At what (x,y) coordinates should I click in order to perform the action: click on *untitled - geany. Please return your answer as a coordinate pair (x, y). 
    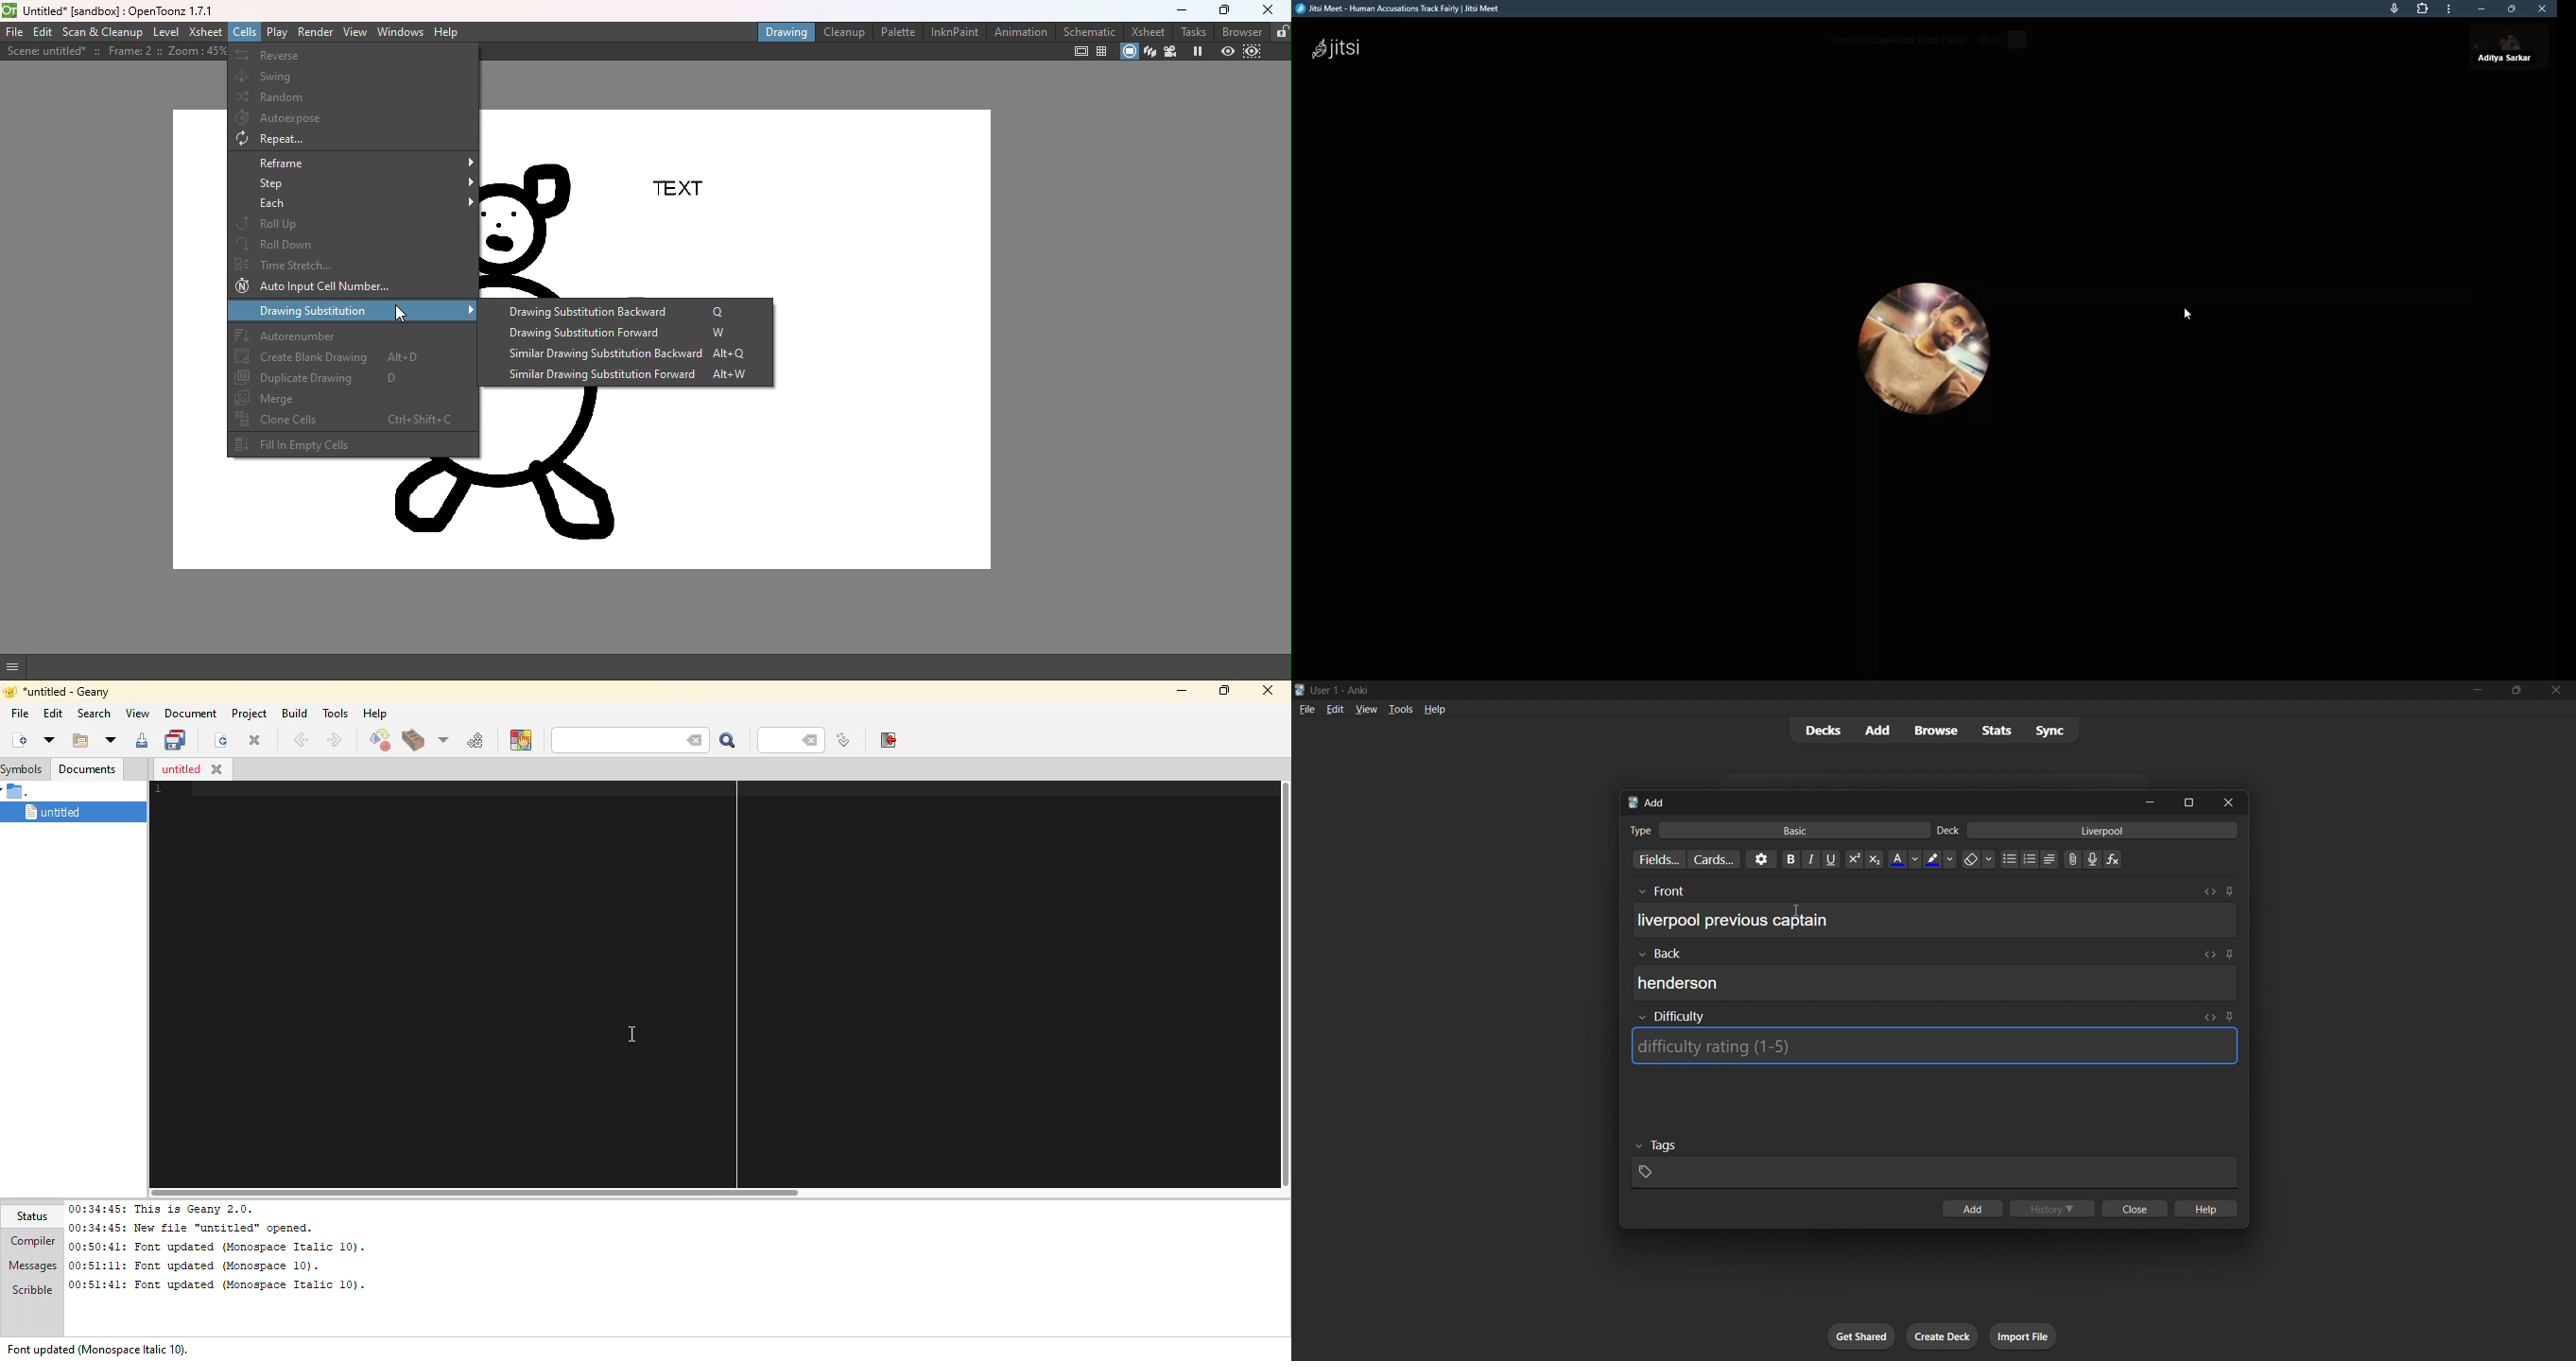
    Looking at the image, I should click on (77, 691).